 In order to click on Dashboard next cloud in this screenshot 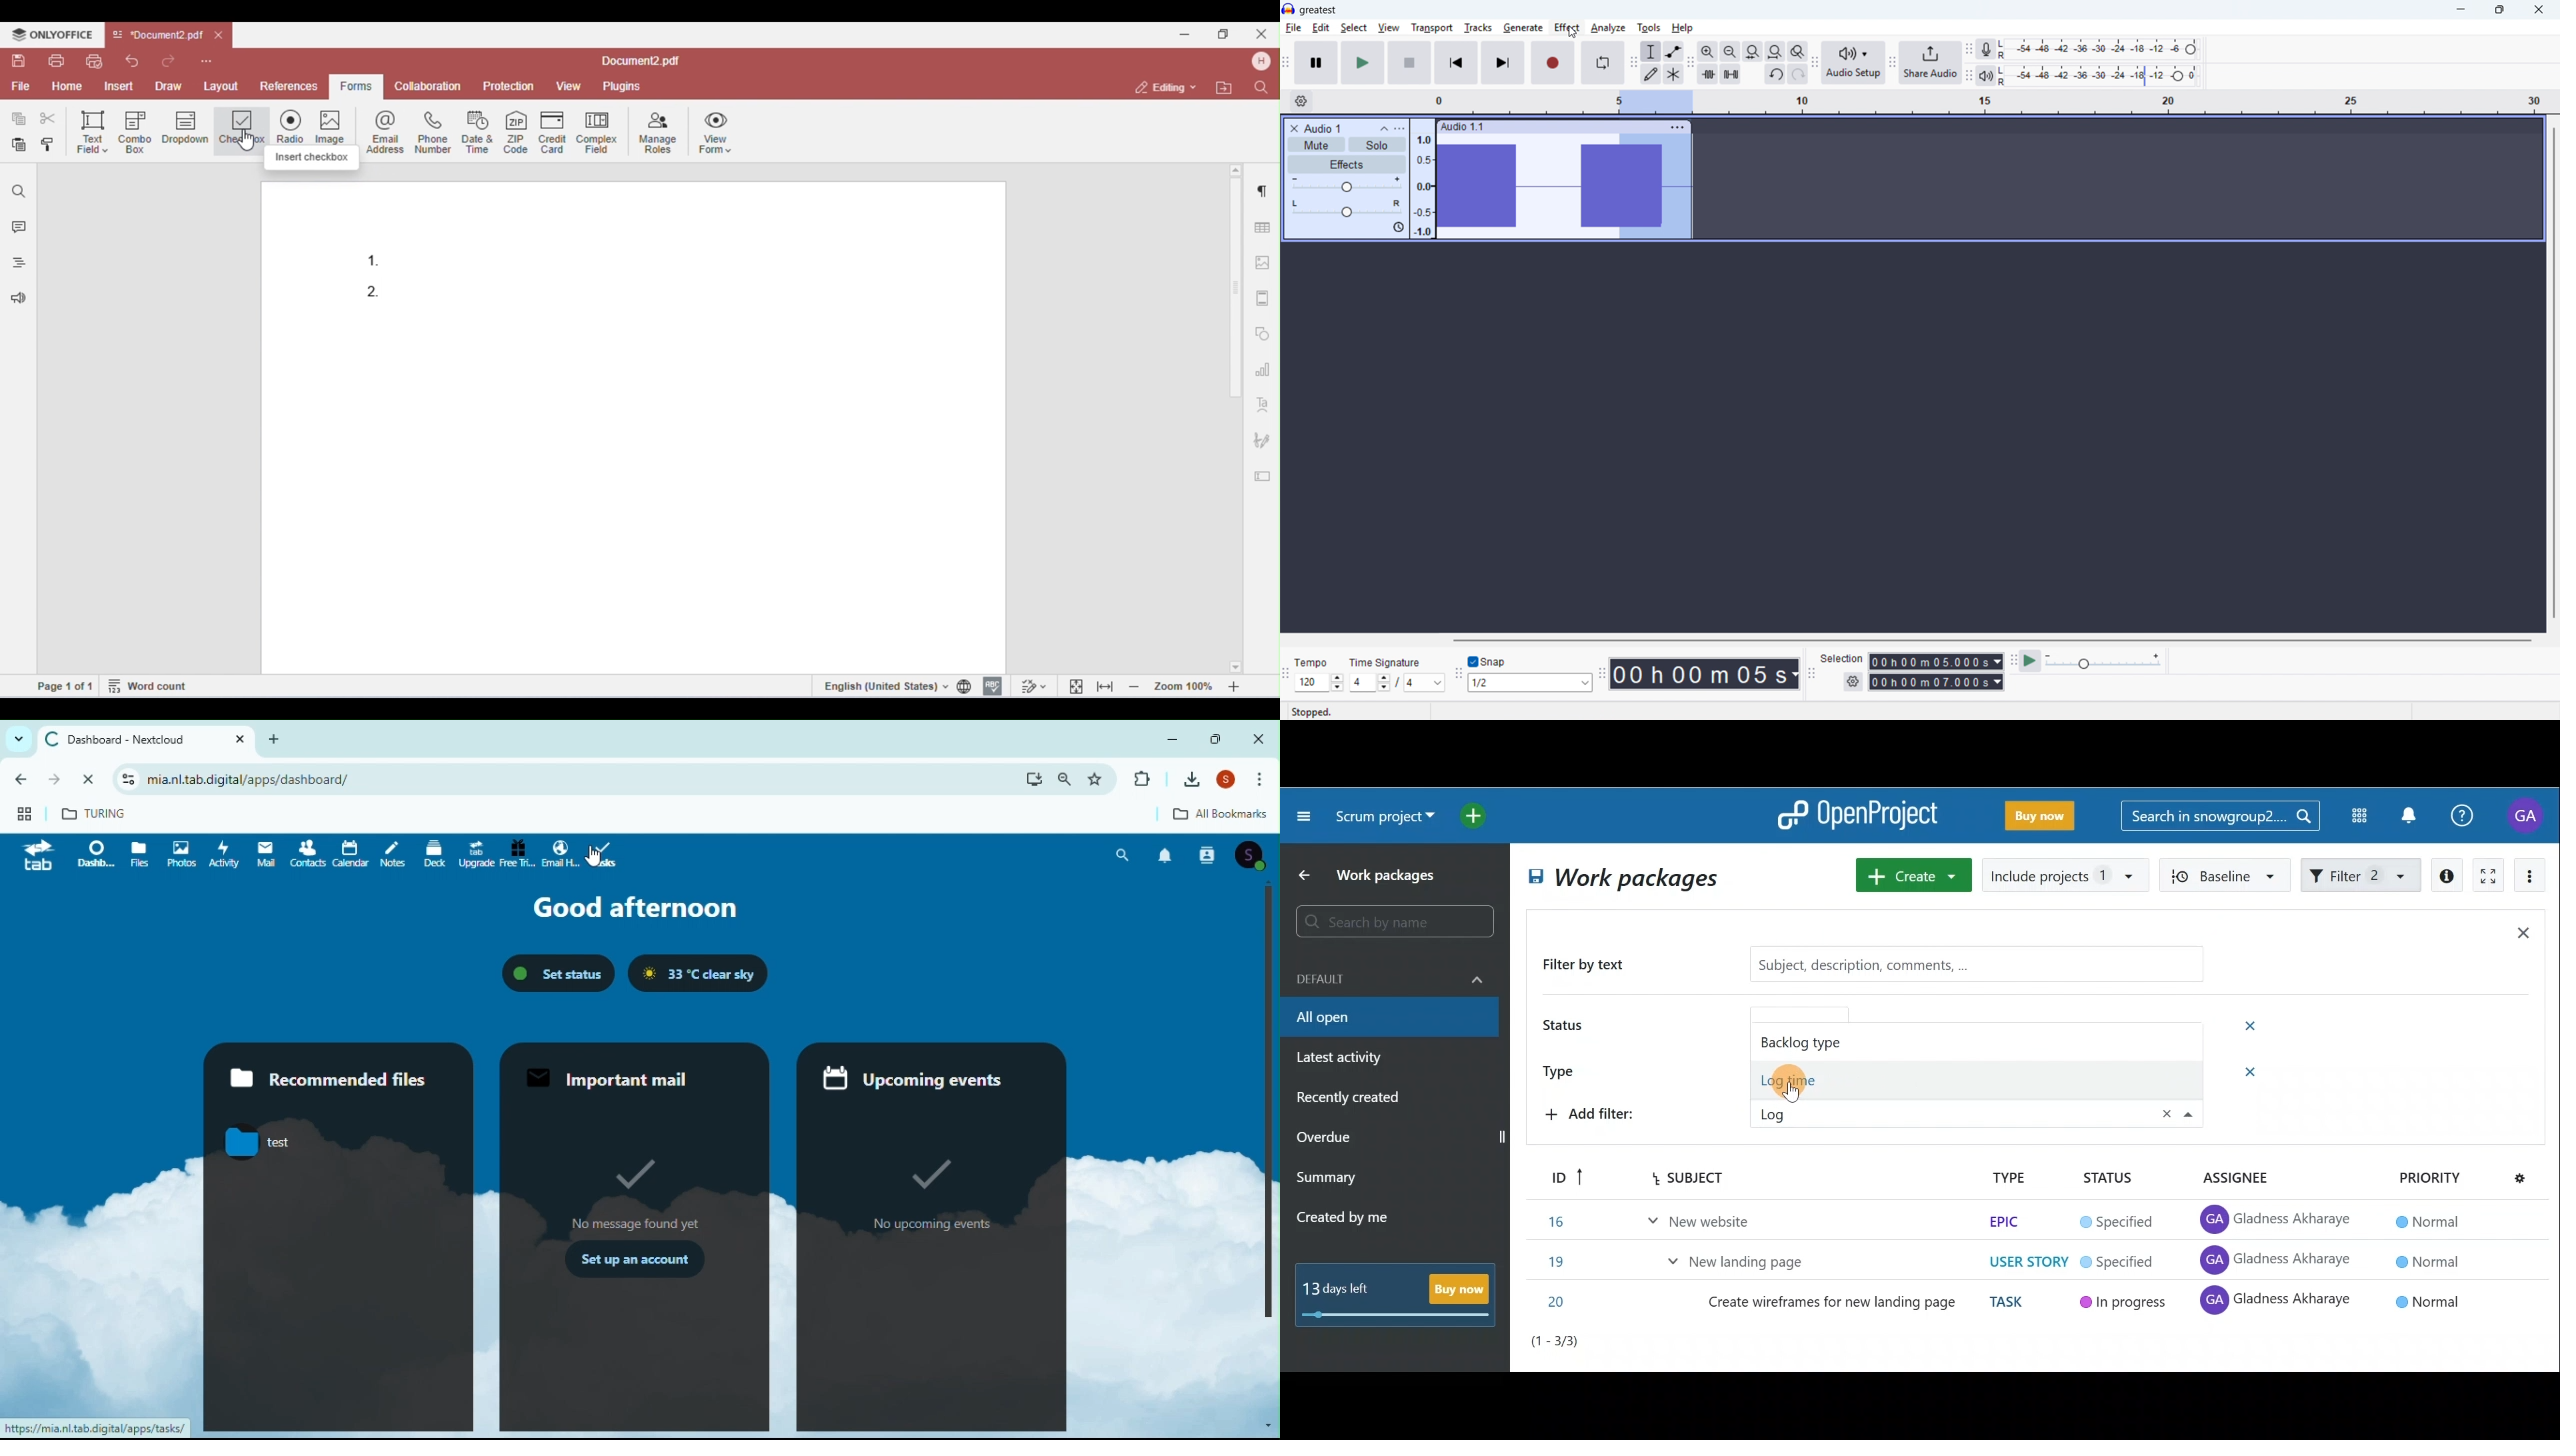, I will do `click(147, 739)`.